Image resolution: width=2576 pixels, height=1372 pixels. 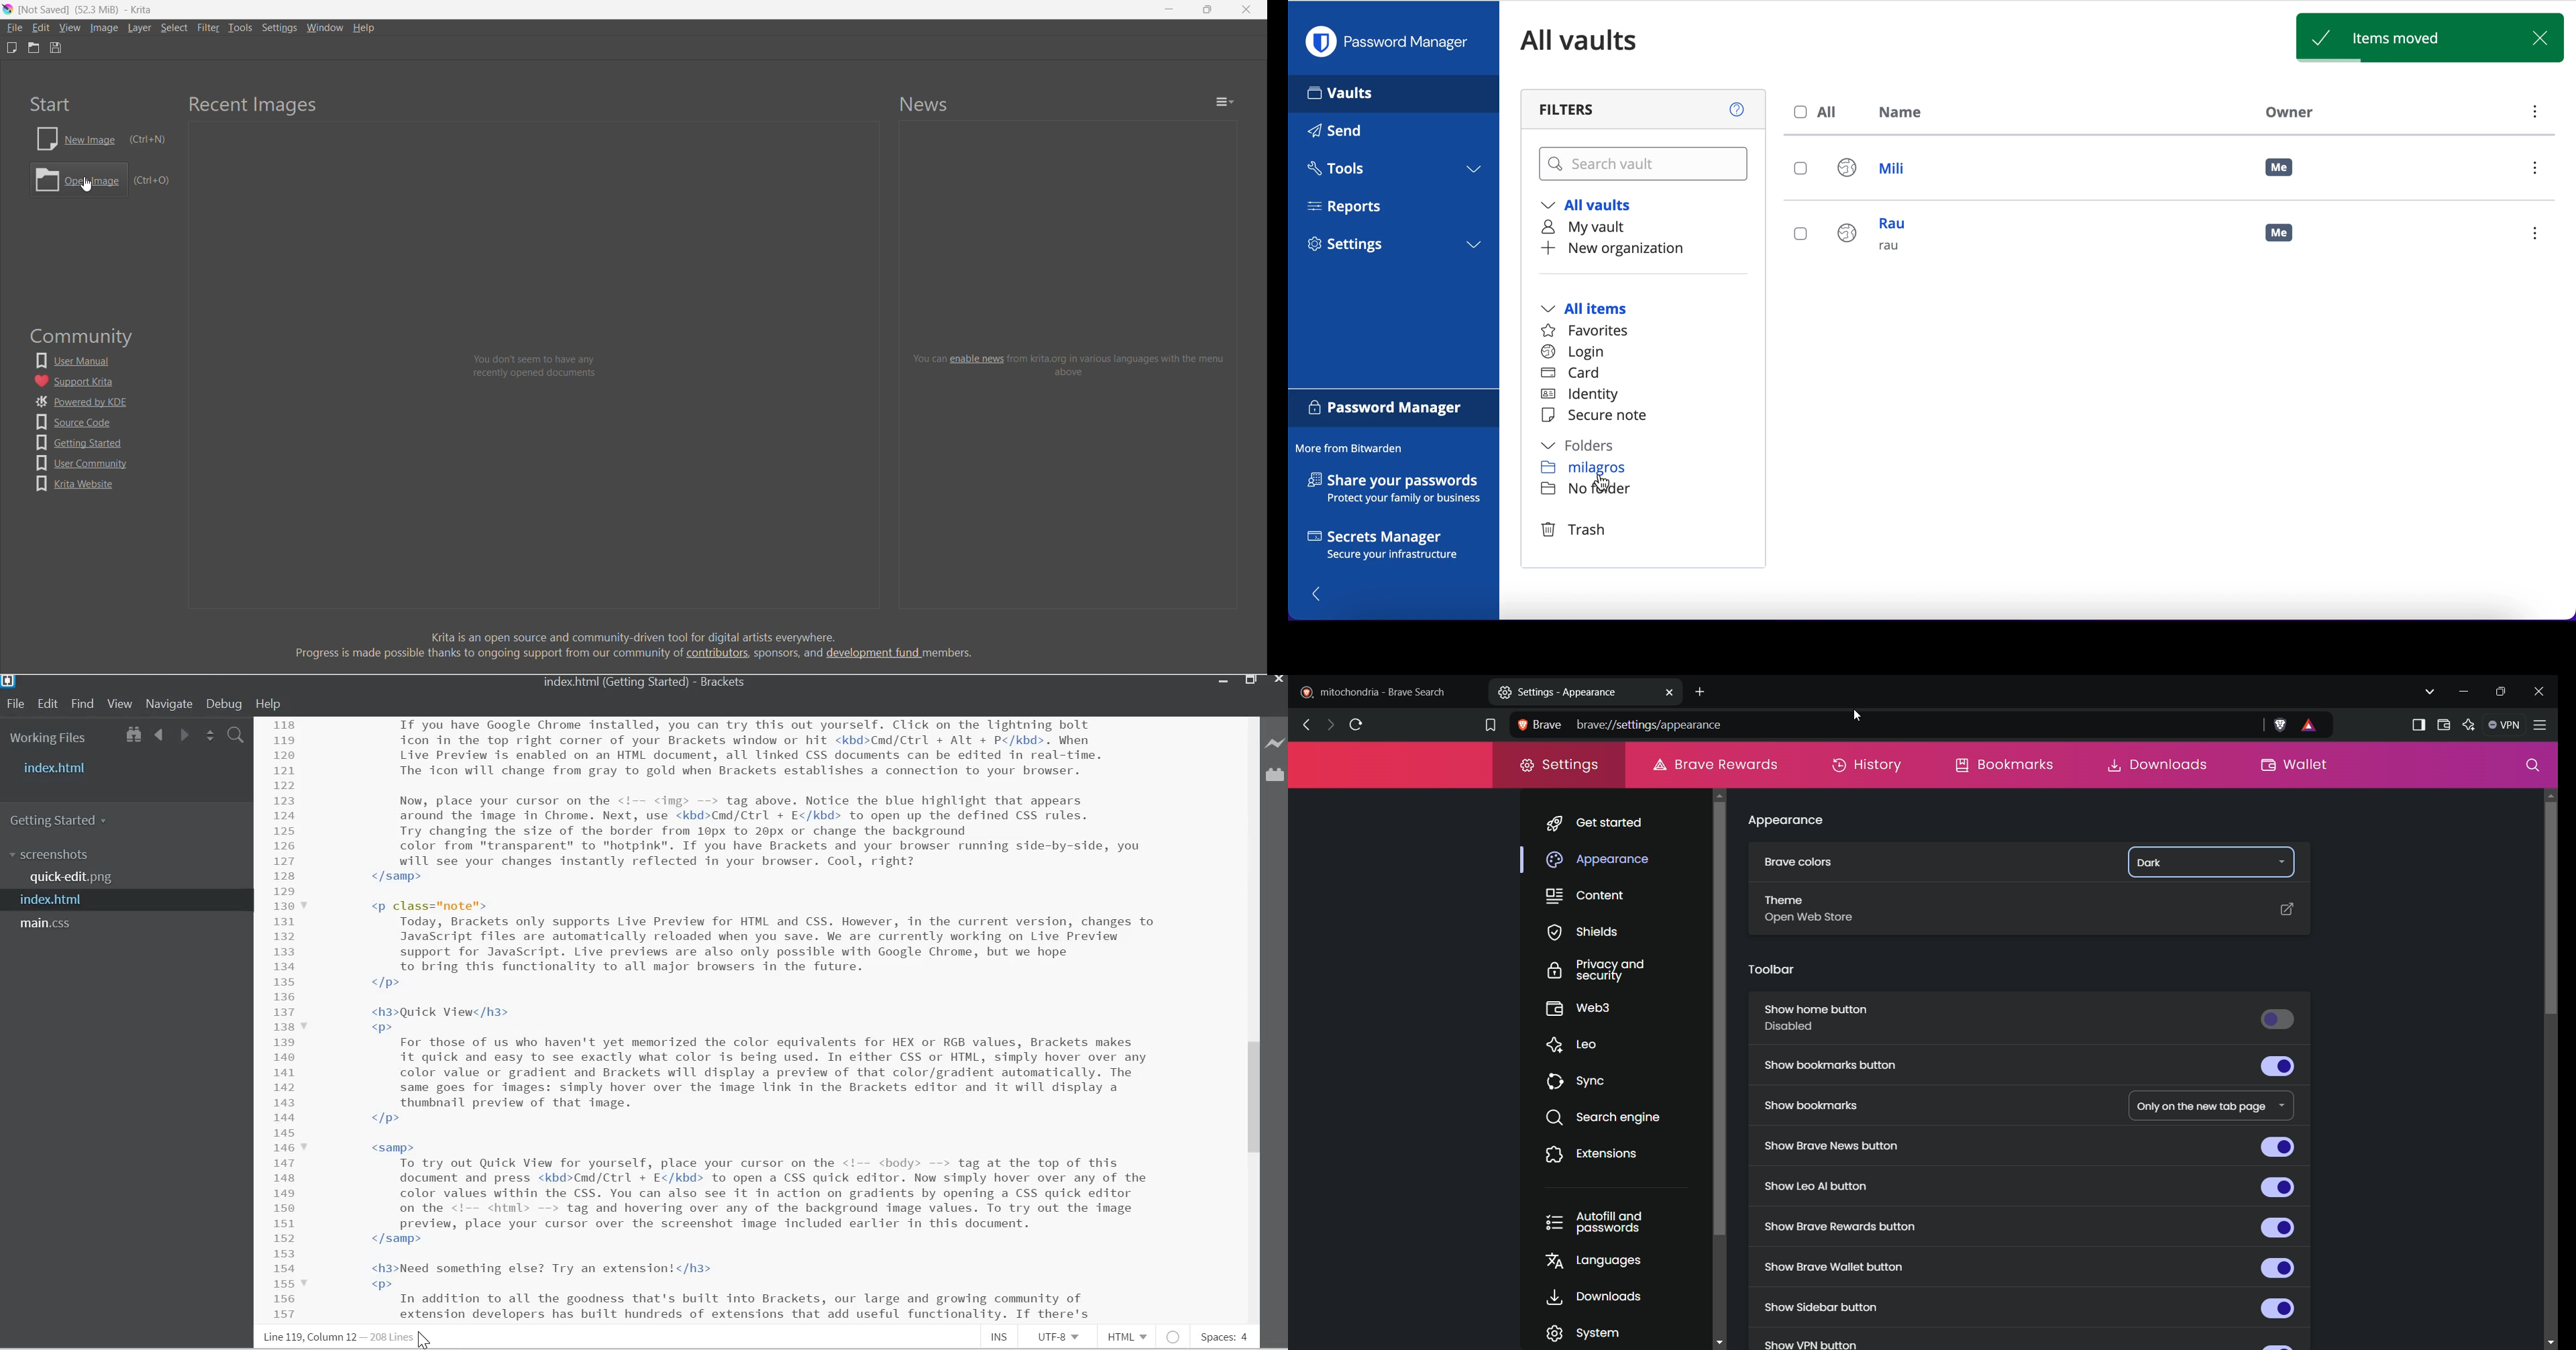 I want to click on index.html file name, so click(x=125, y=899).